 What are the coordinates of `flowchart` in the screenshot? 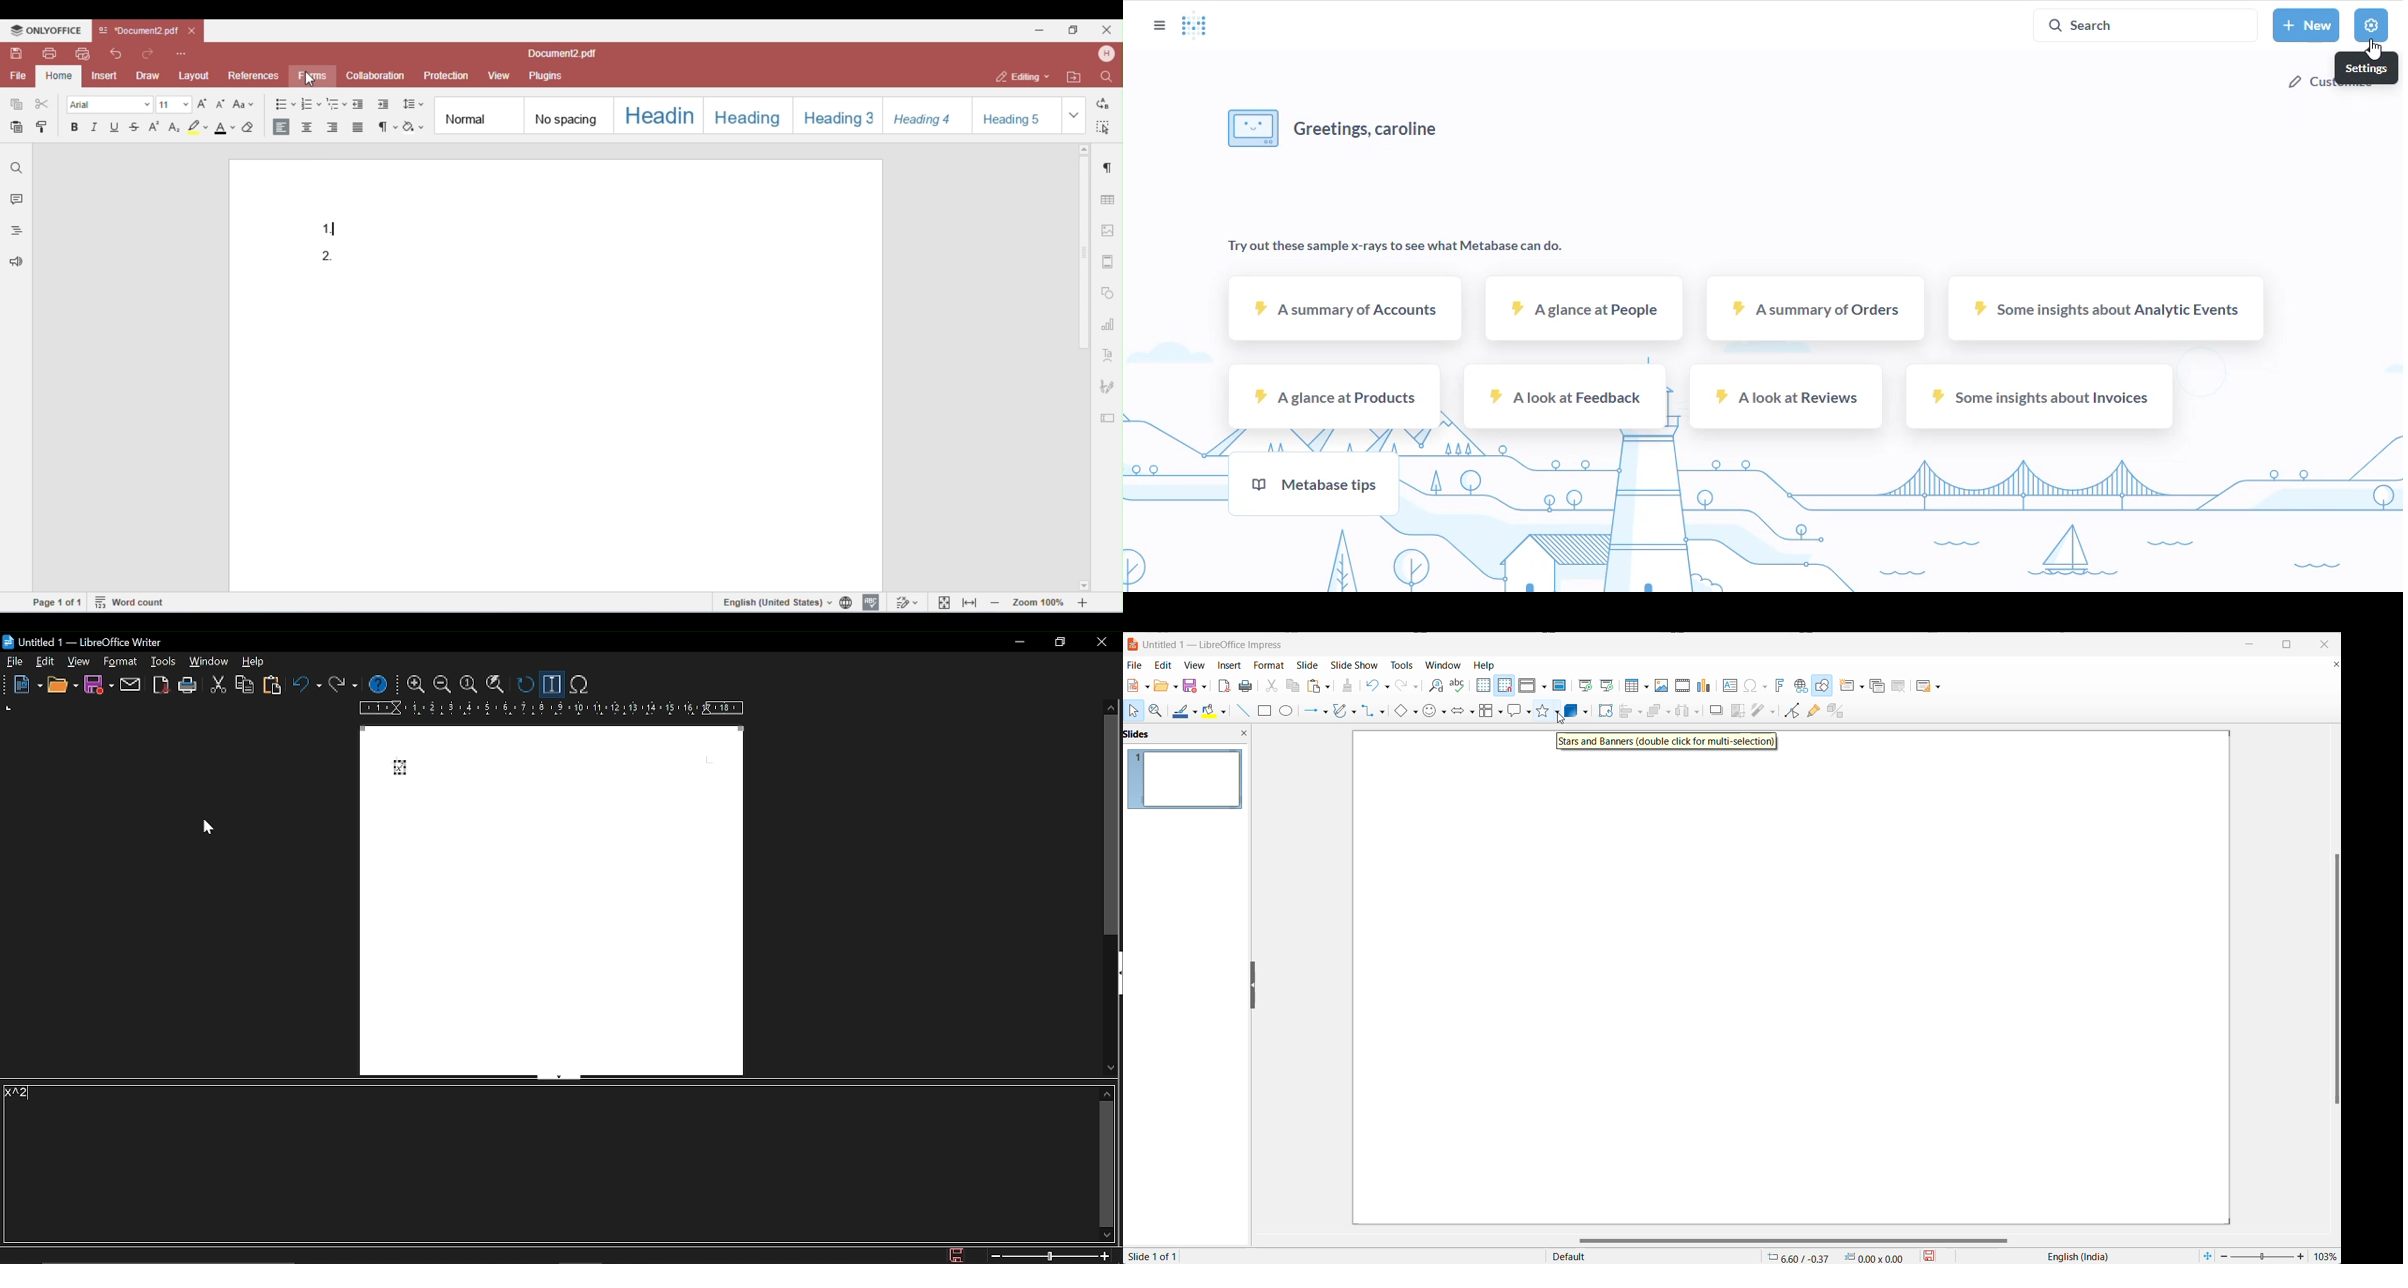 It's located at (1490, 711).